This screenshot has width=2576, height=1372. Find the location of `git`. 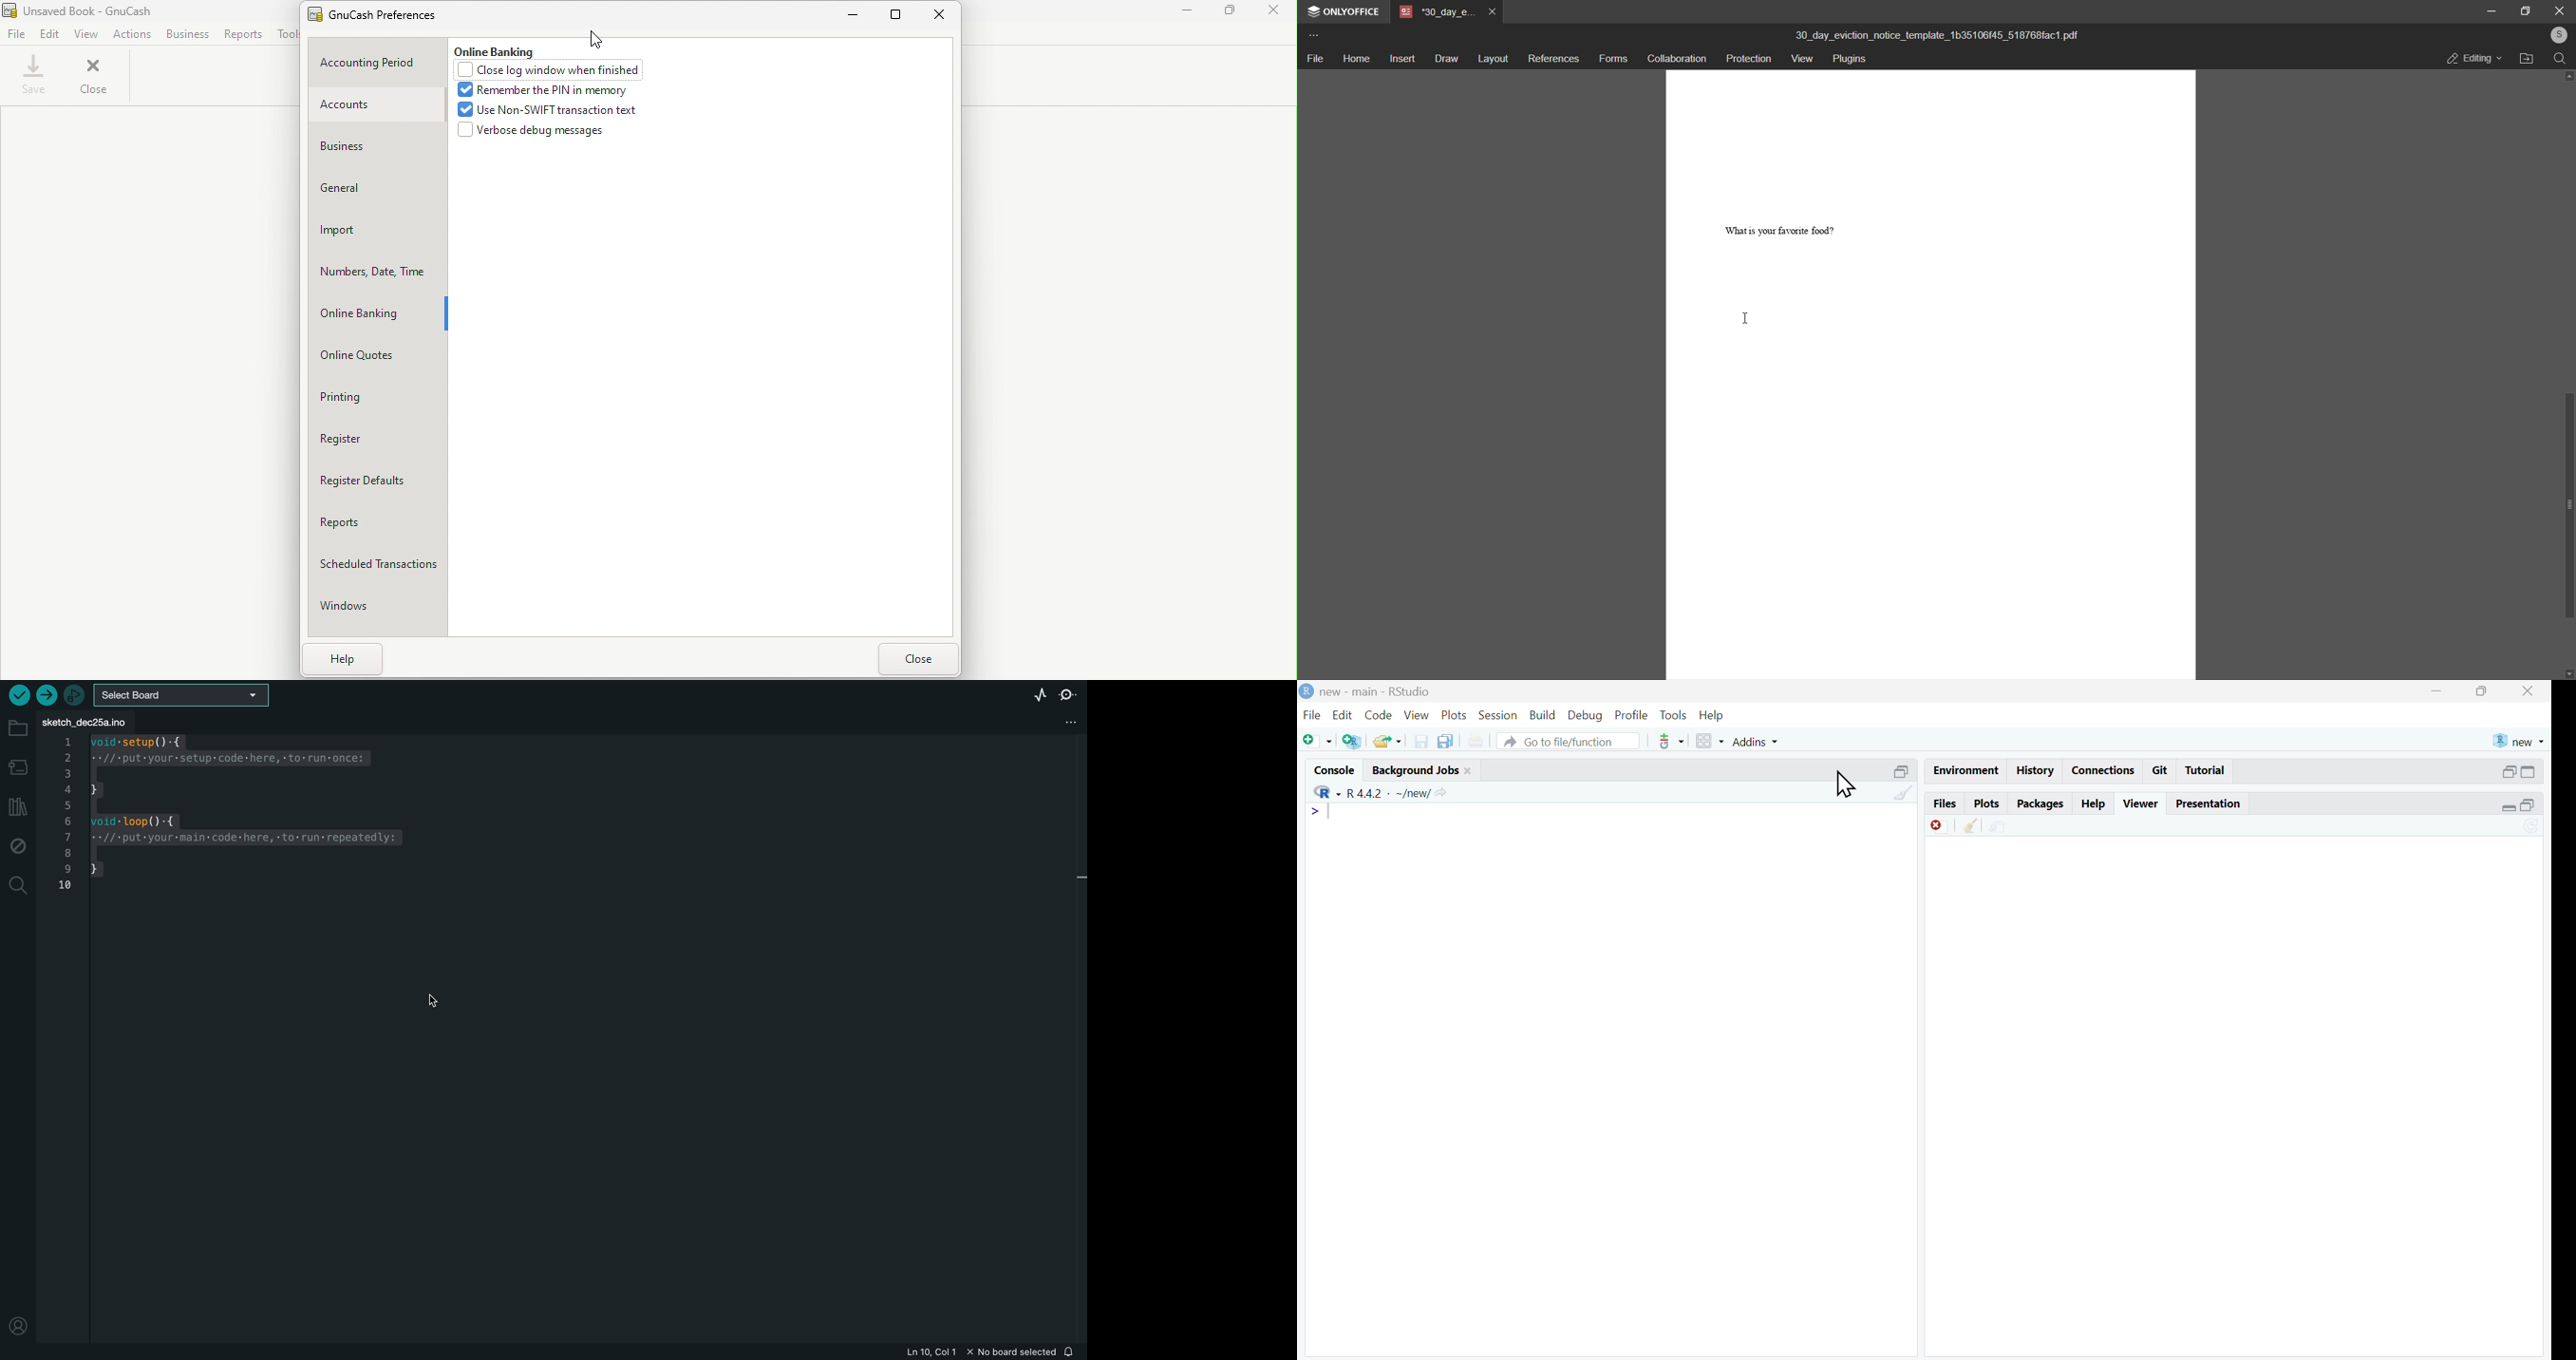

git is located at coordinates (2161, 770).